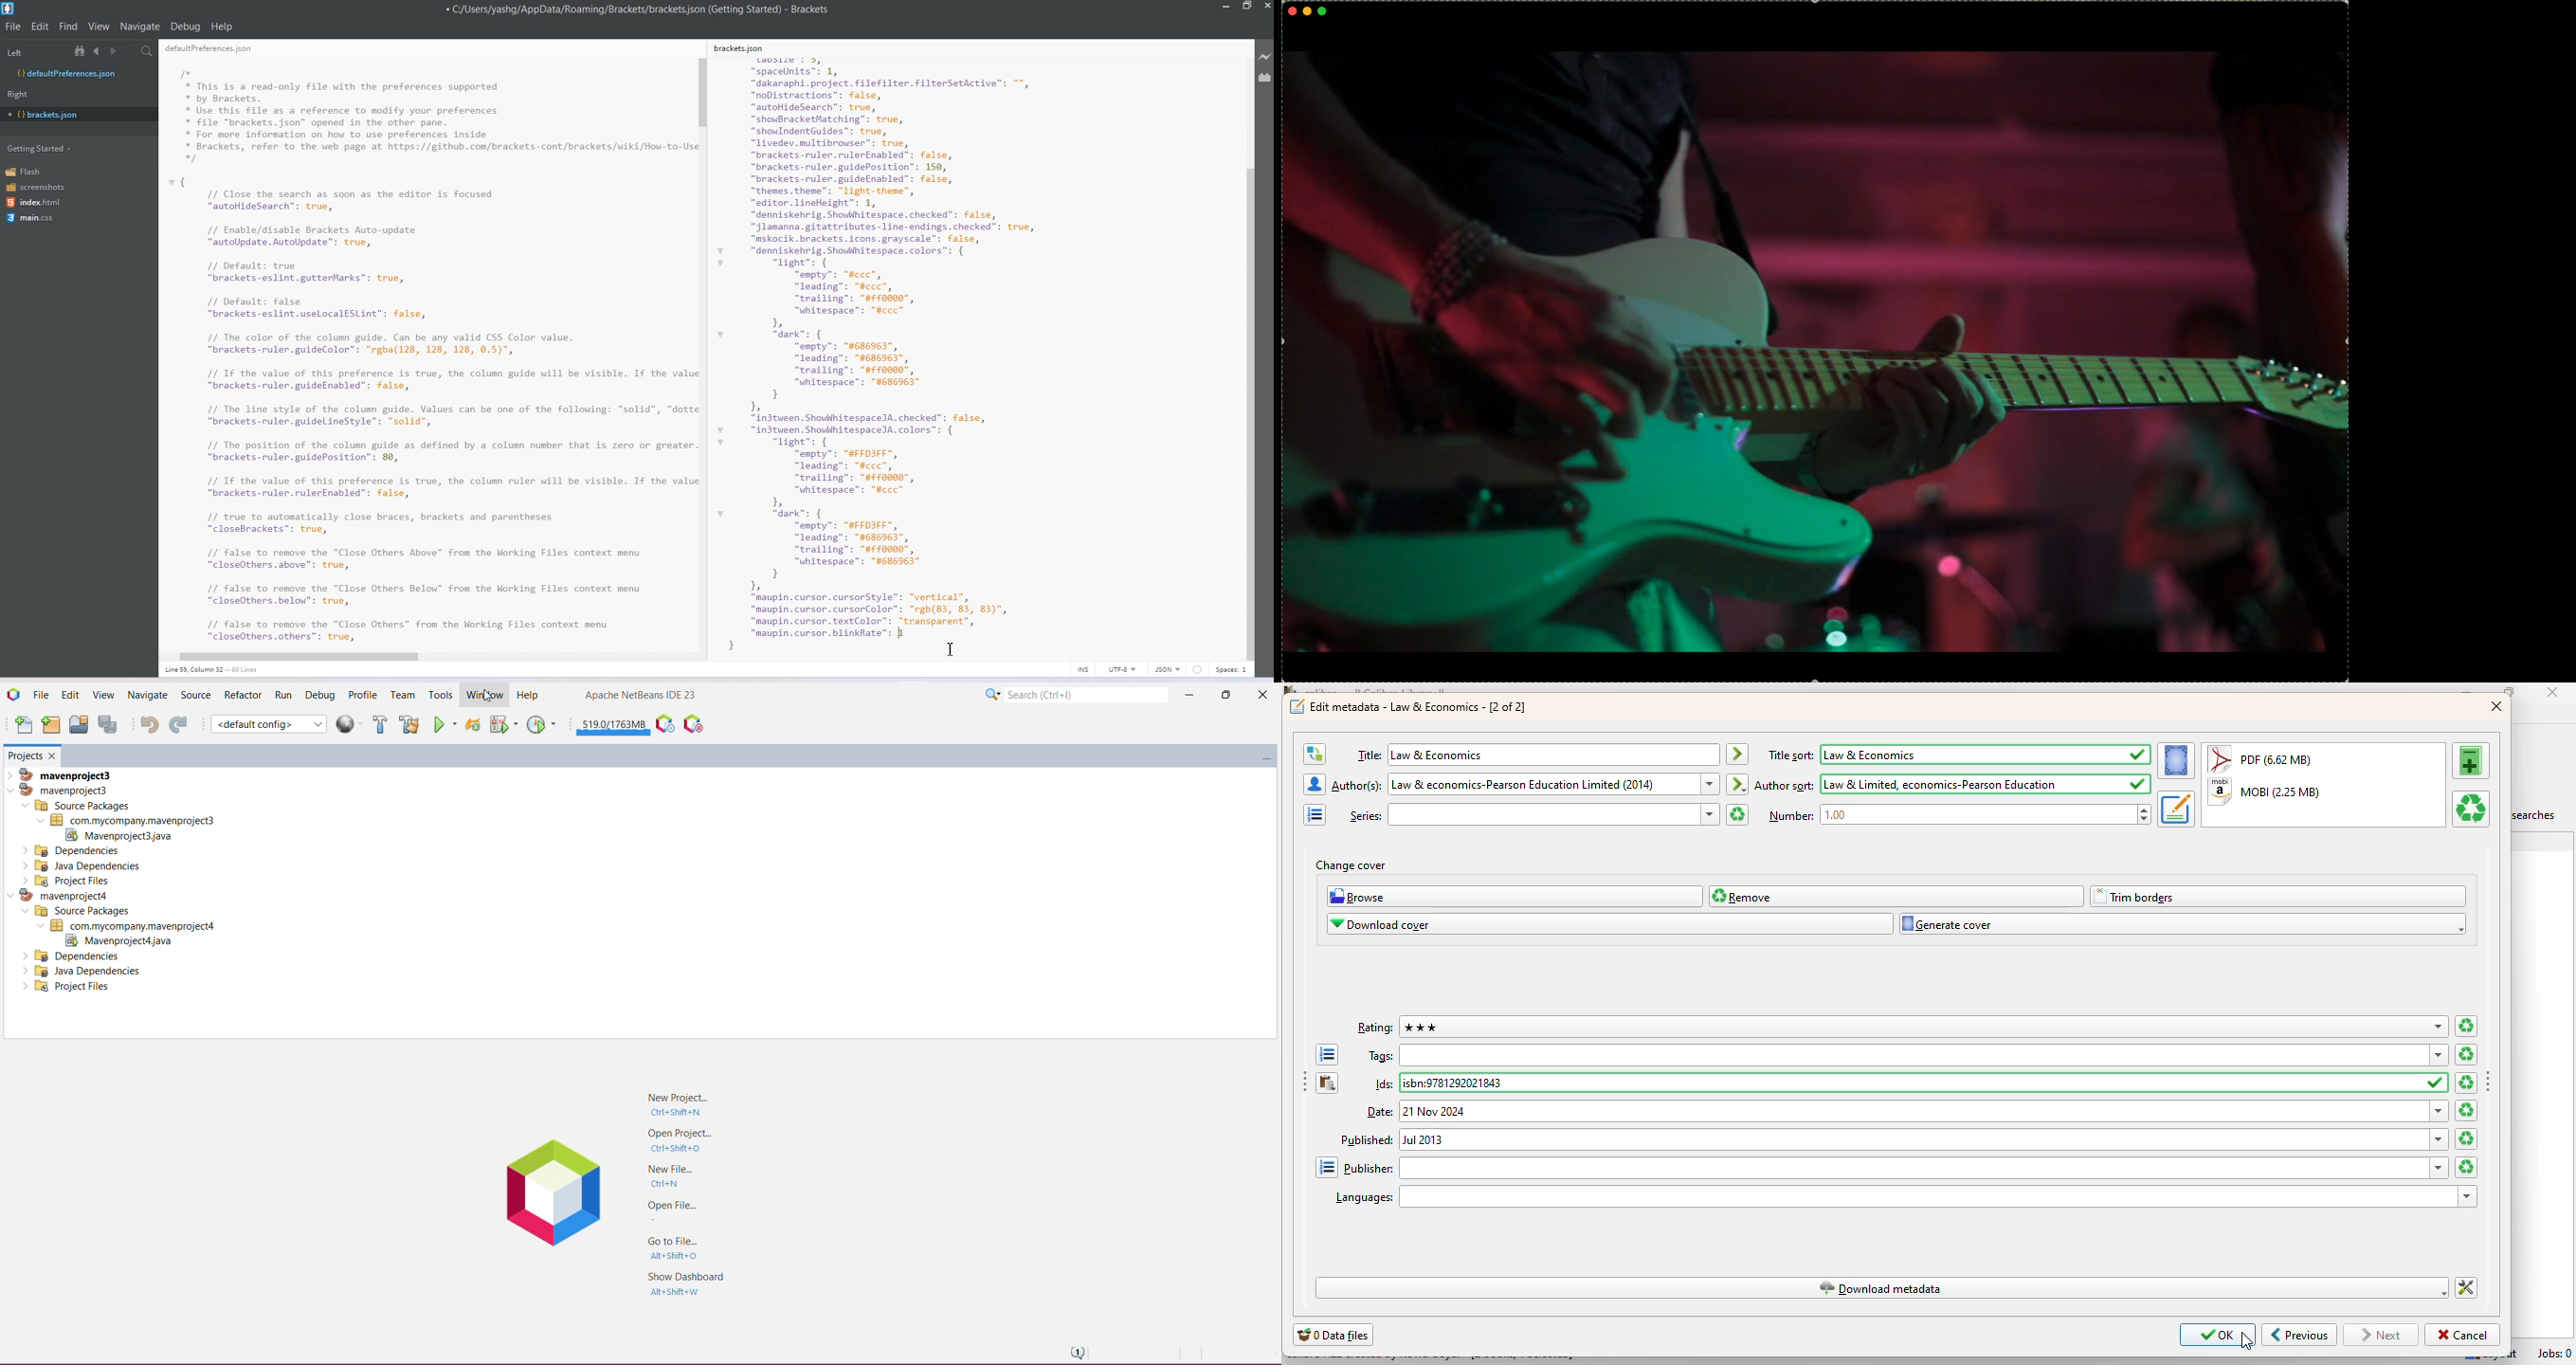  Describe the element at coordinates (17, 94) in the screenshot. I see `Right` at that location.